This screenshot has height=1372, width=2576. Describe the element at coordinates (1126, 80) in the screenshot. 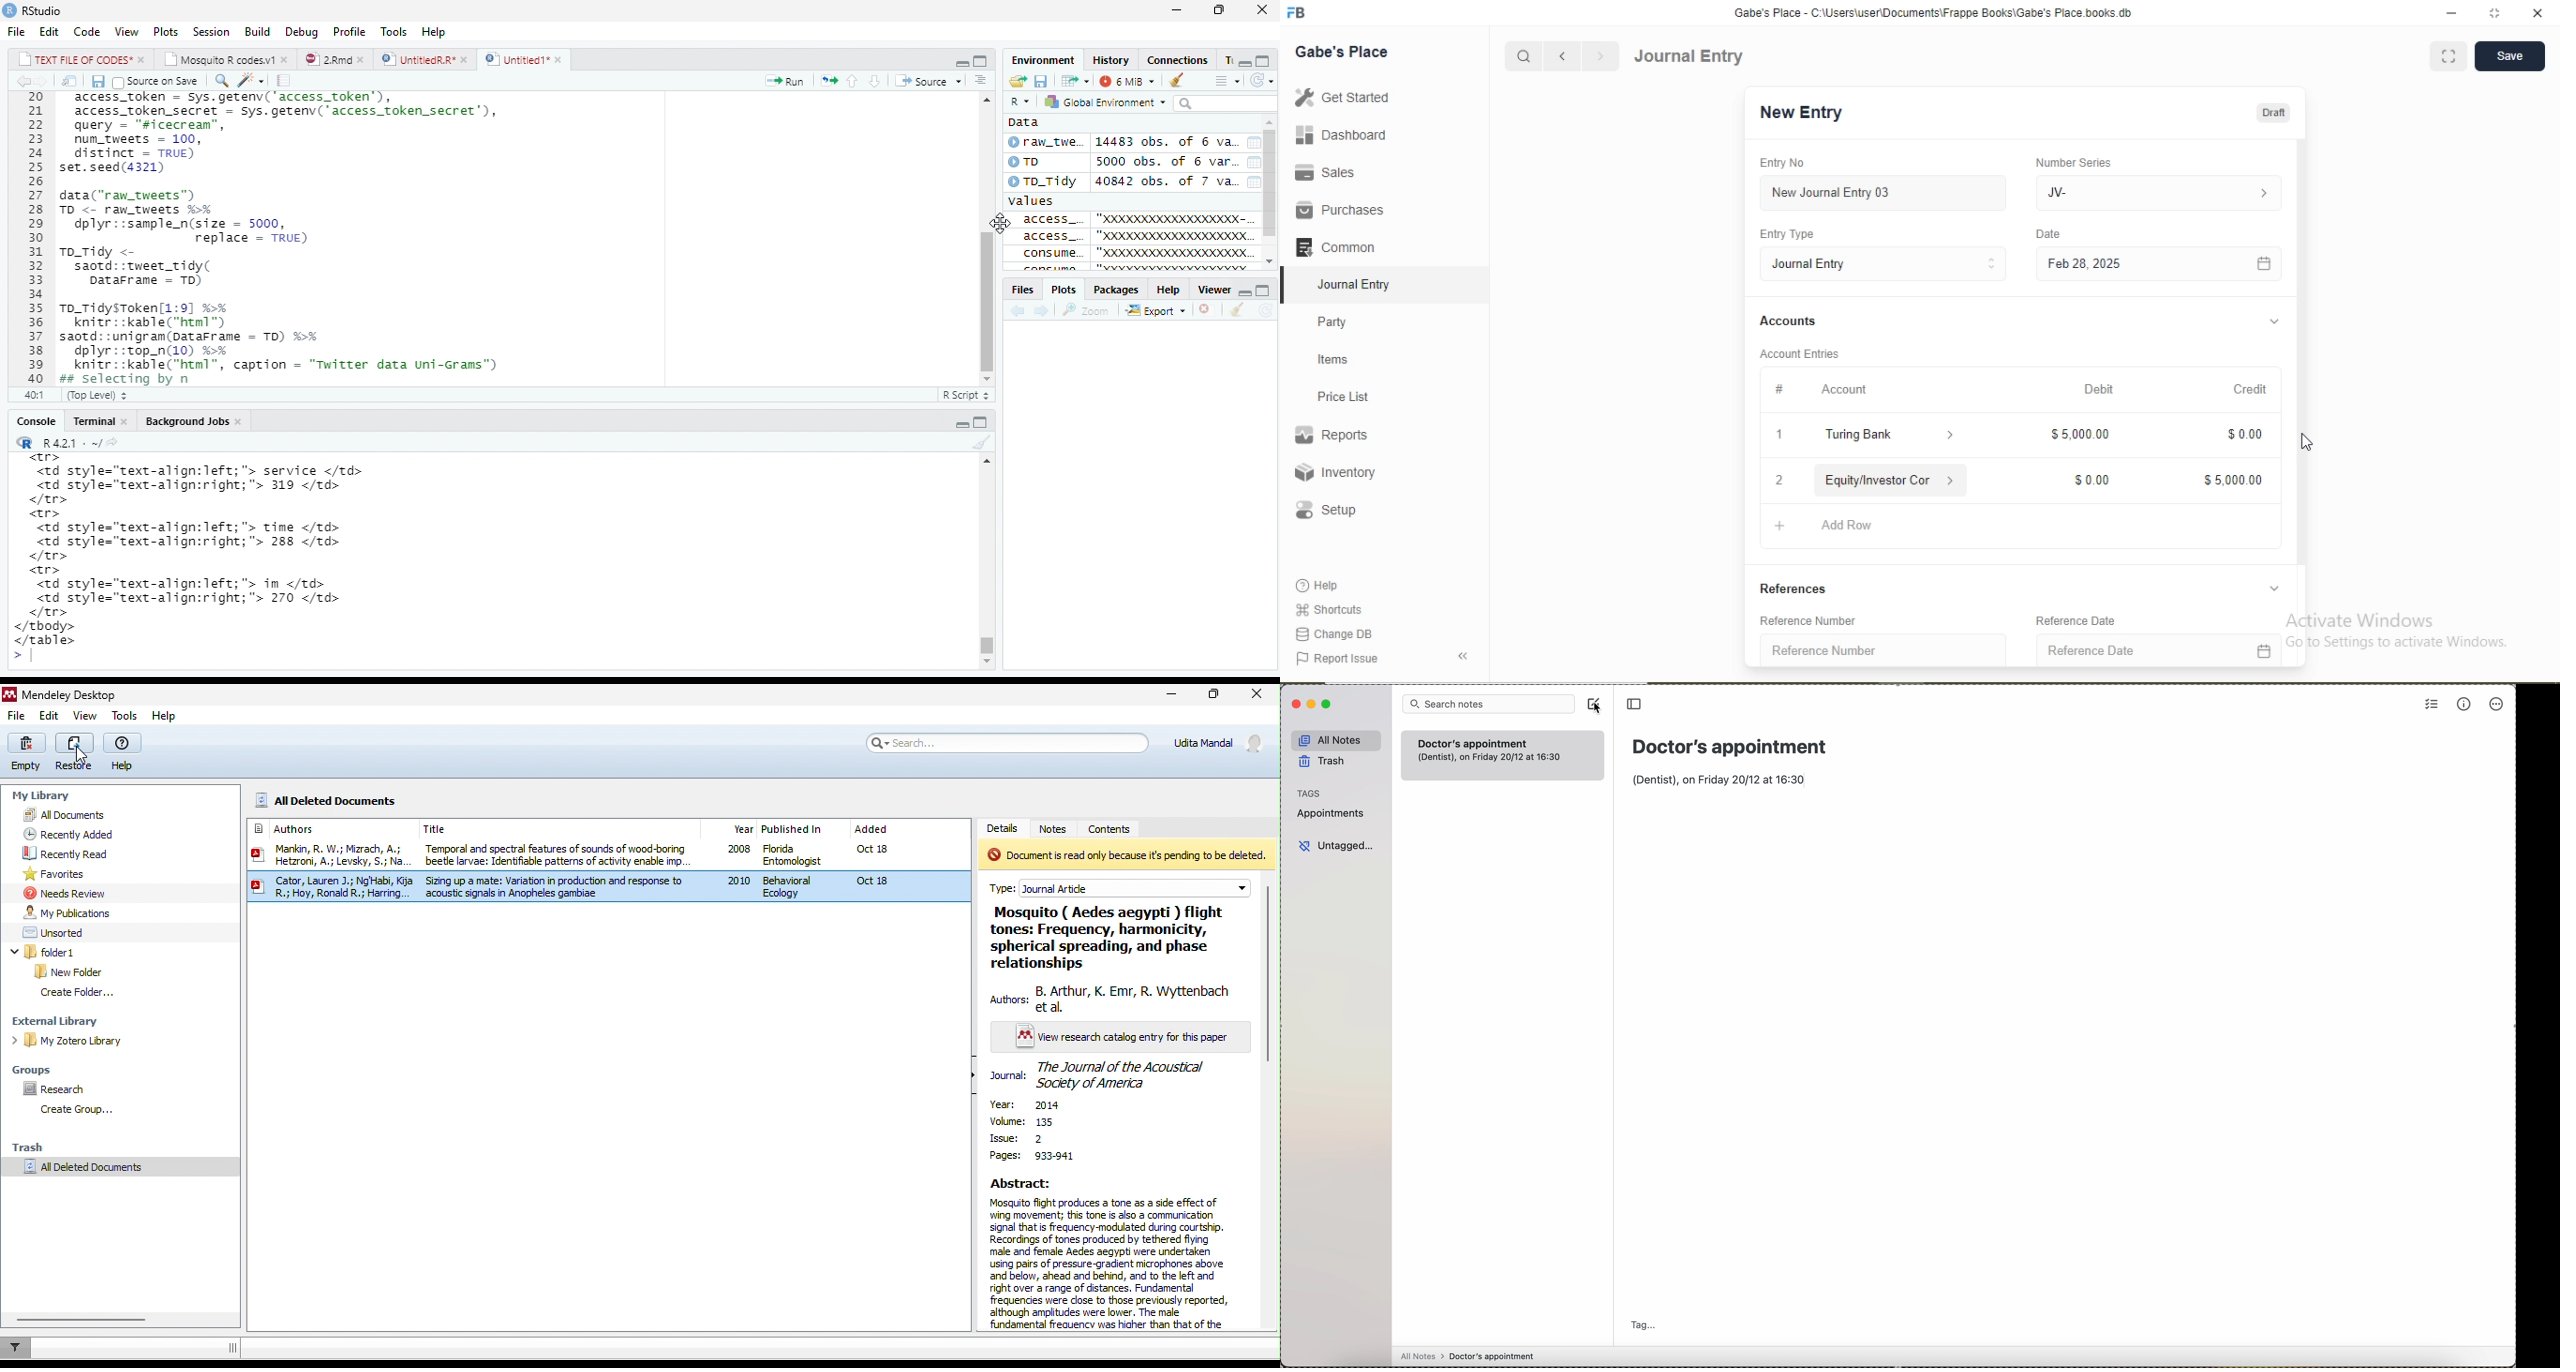

I see `6 MB` at that location.